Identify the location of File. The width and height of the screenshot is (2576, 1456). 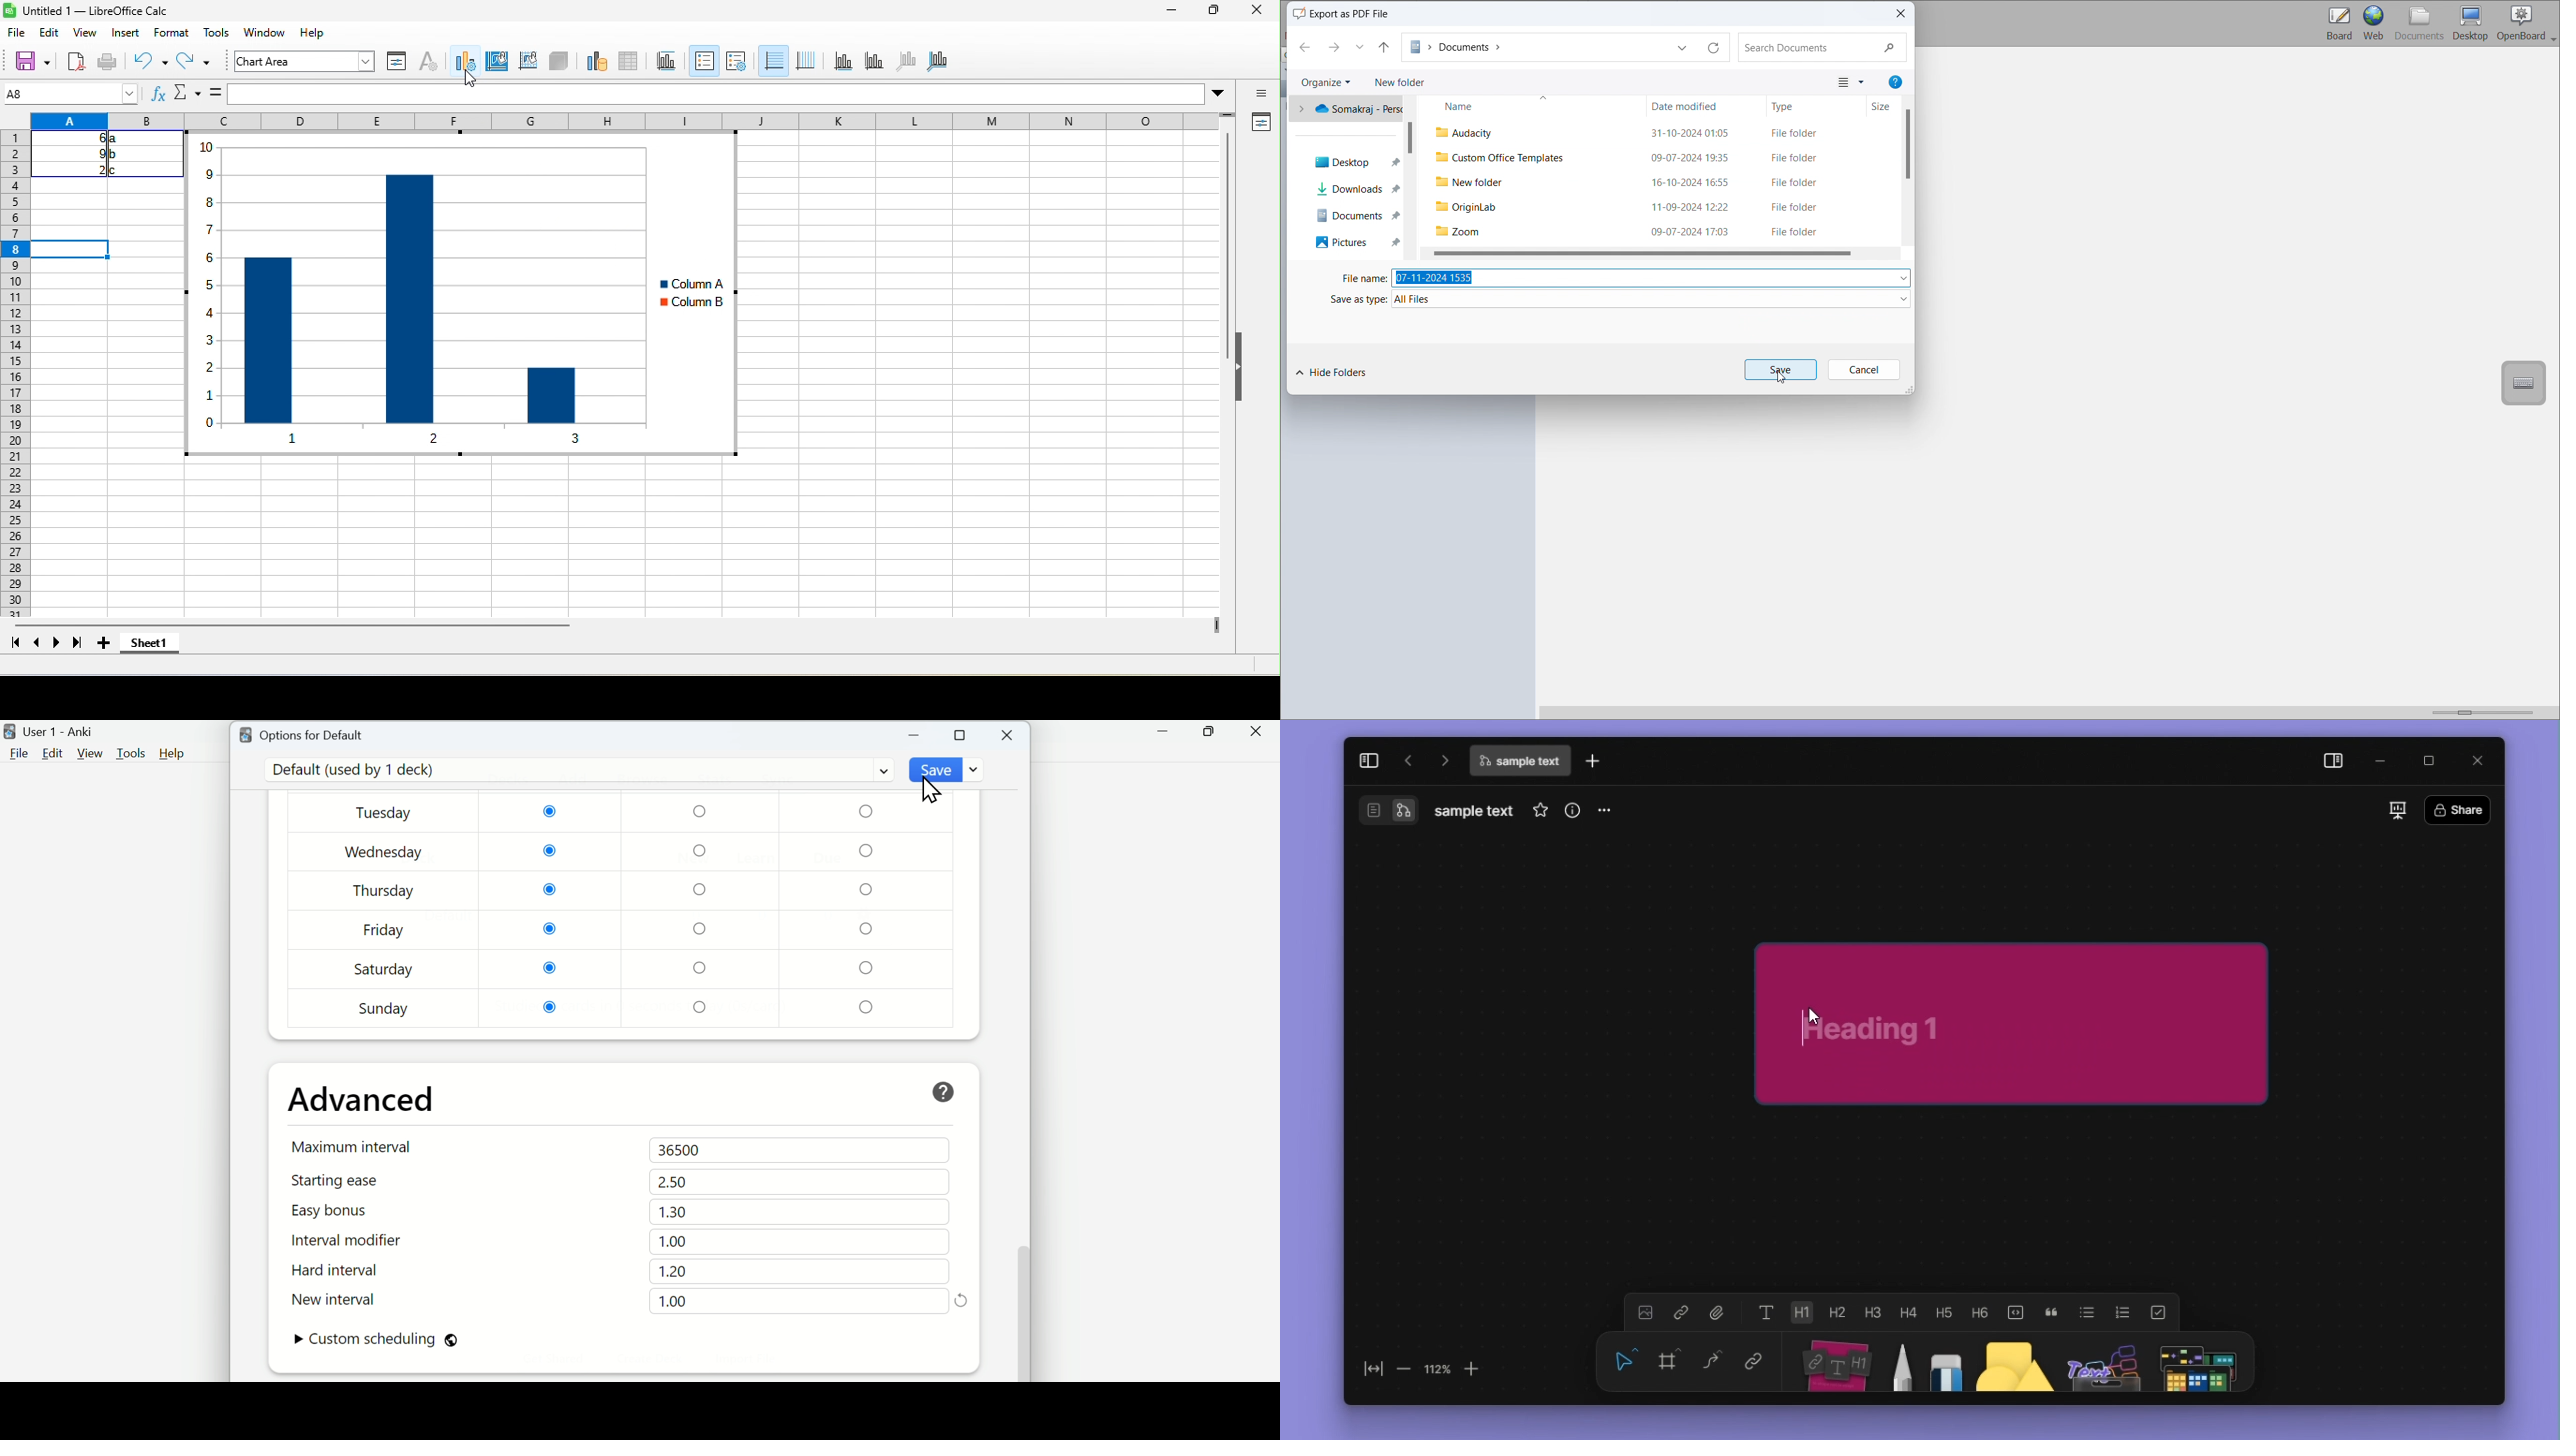
(17, 754).